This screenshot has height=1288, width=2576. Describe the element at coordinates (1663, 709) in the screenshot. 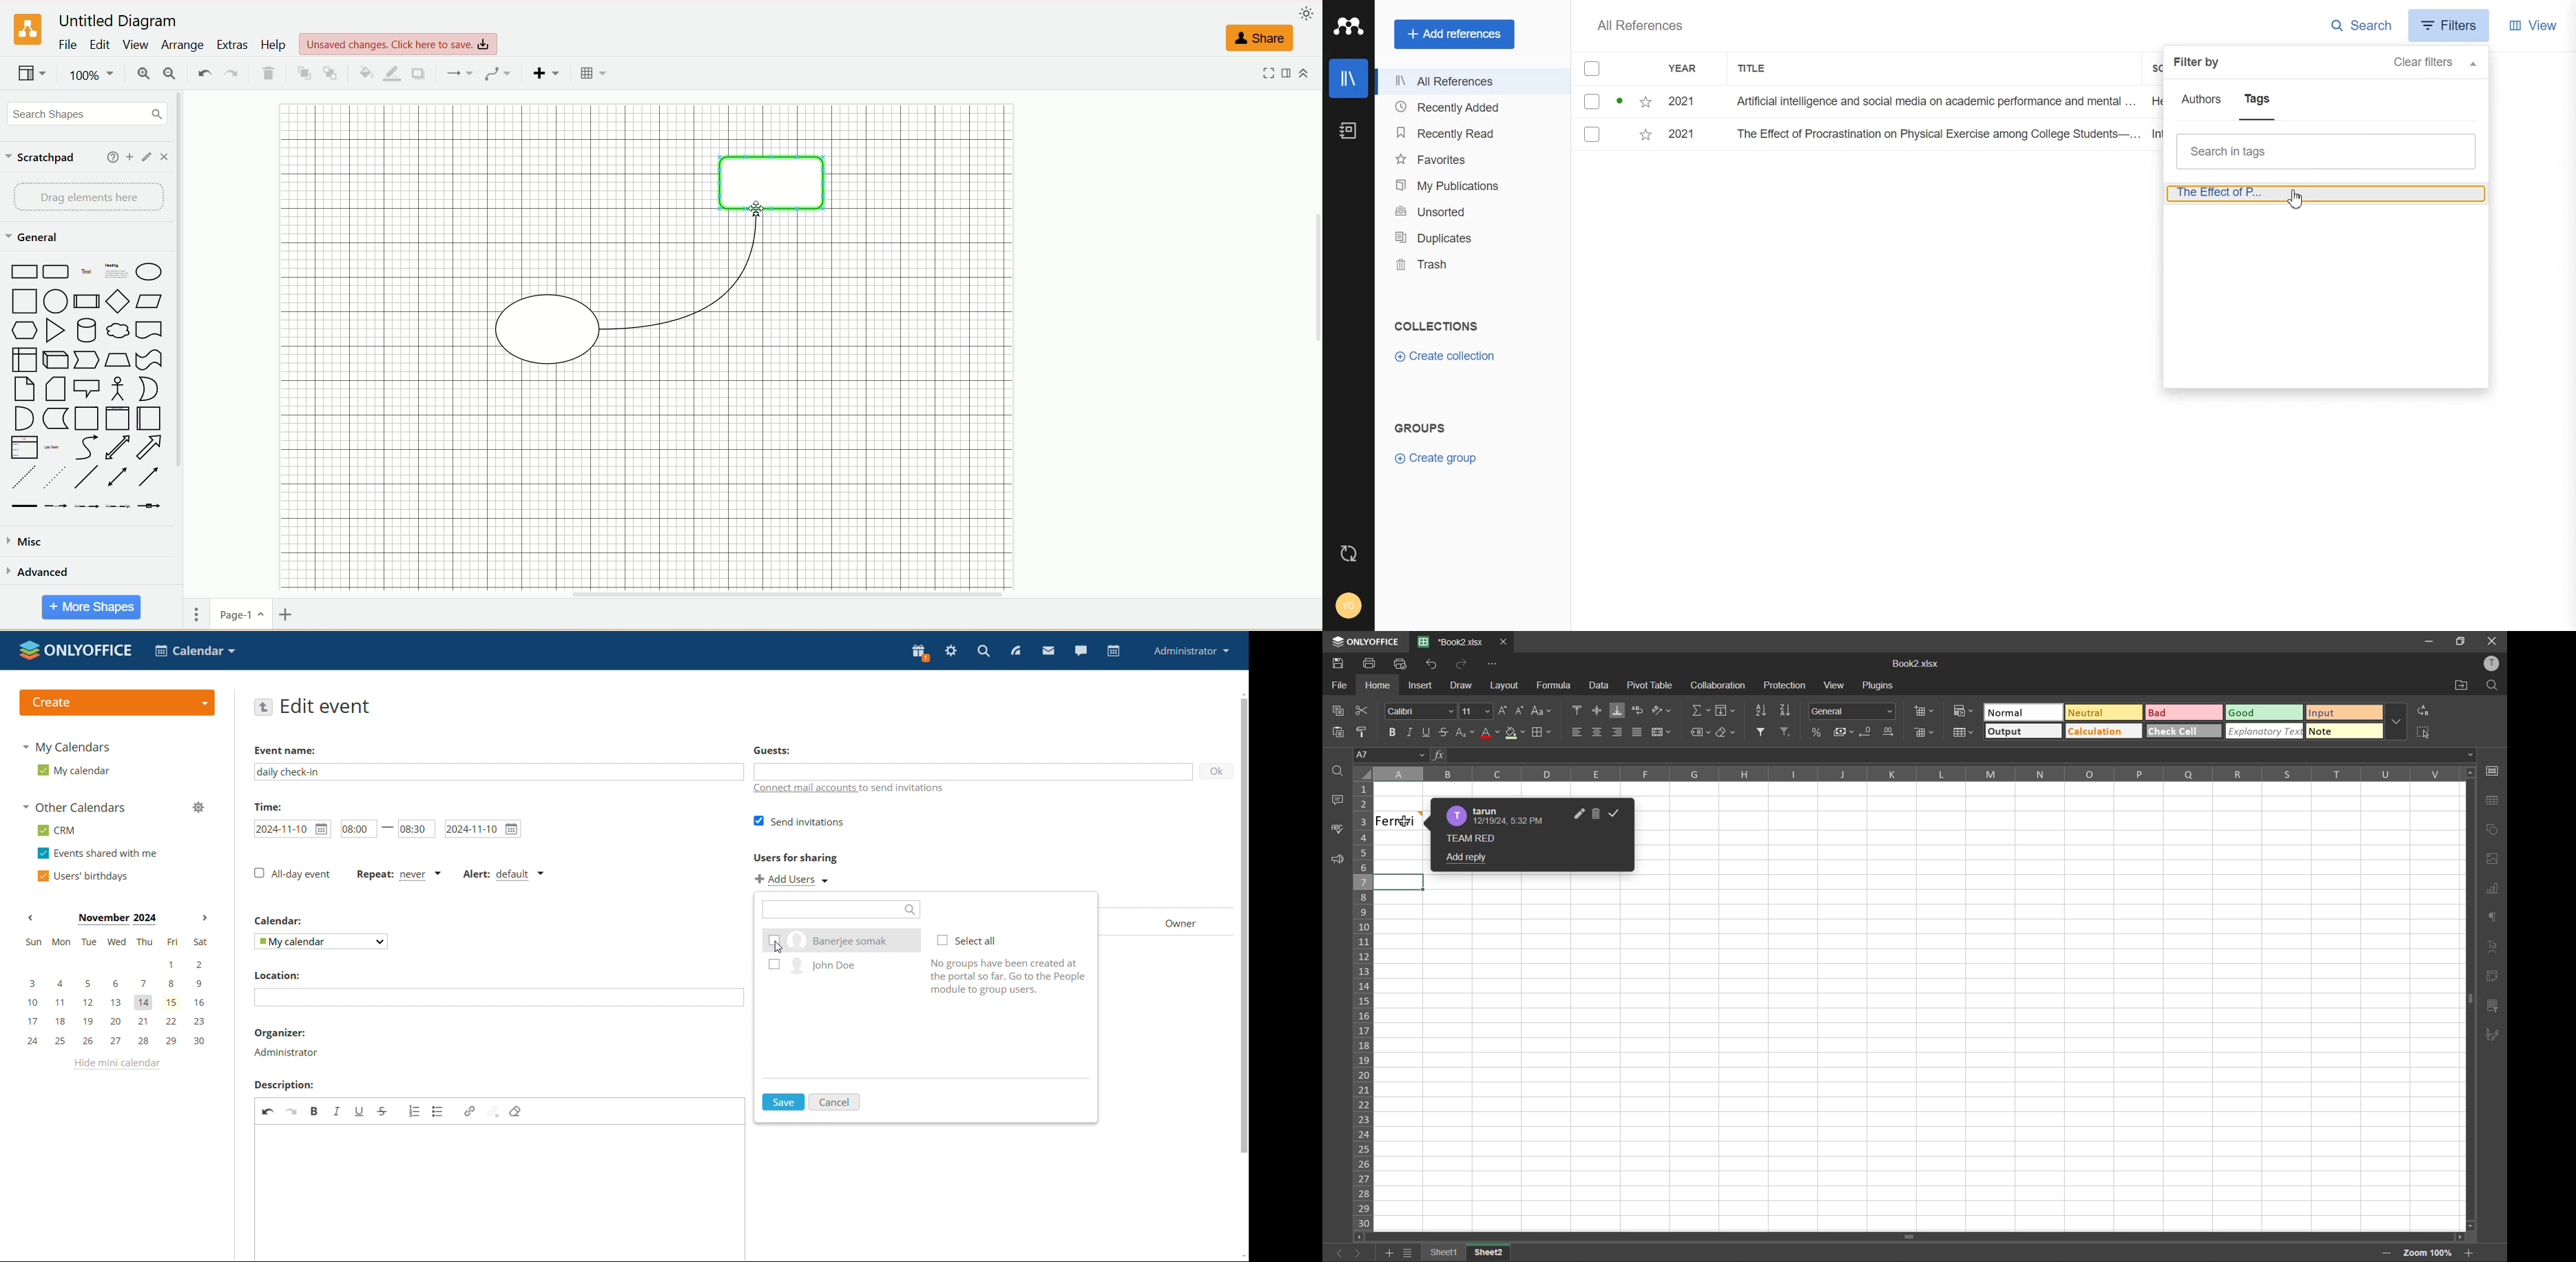

I see `orientation` at that location.